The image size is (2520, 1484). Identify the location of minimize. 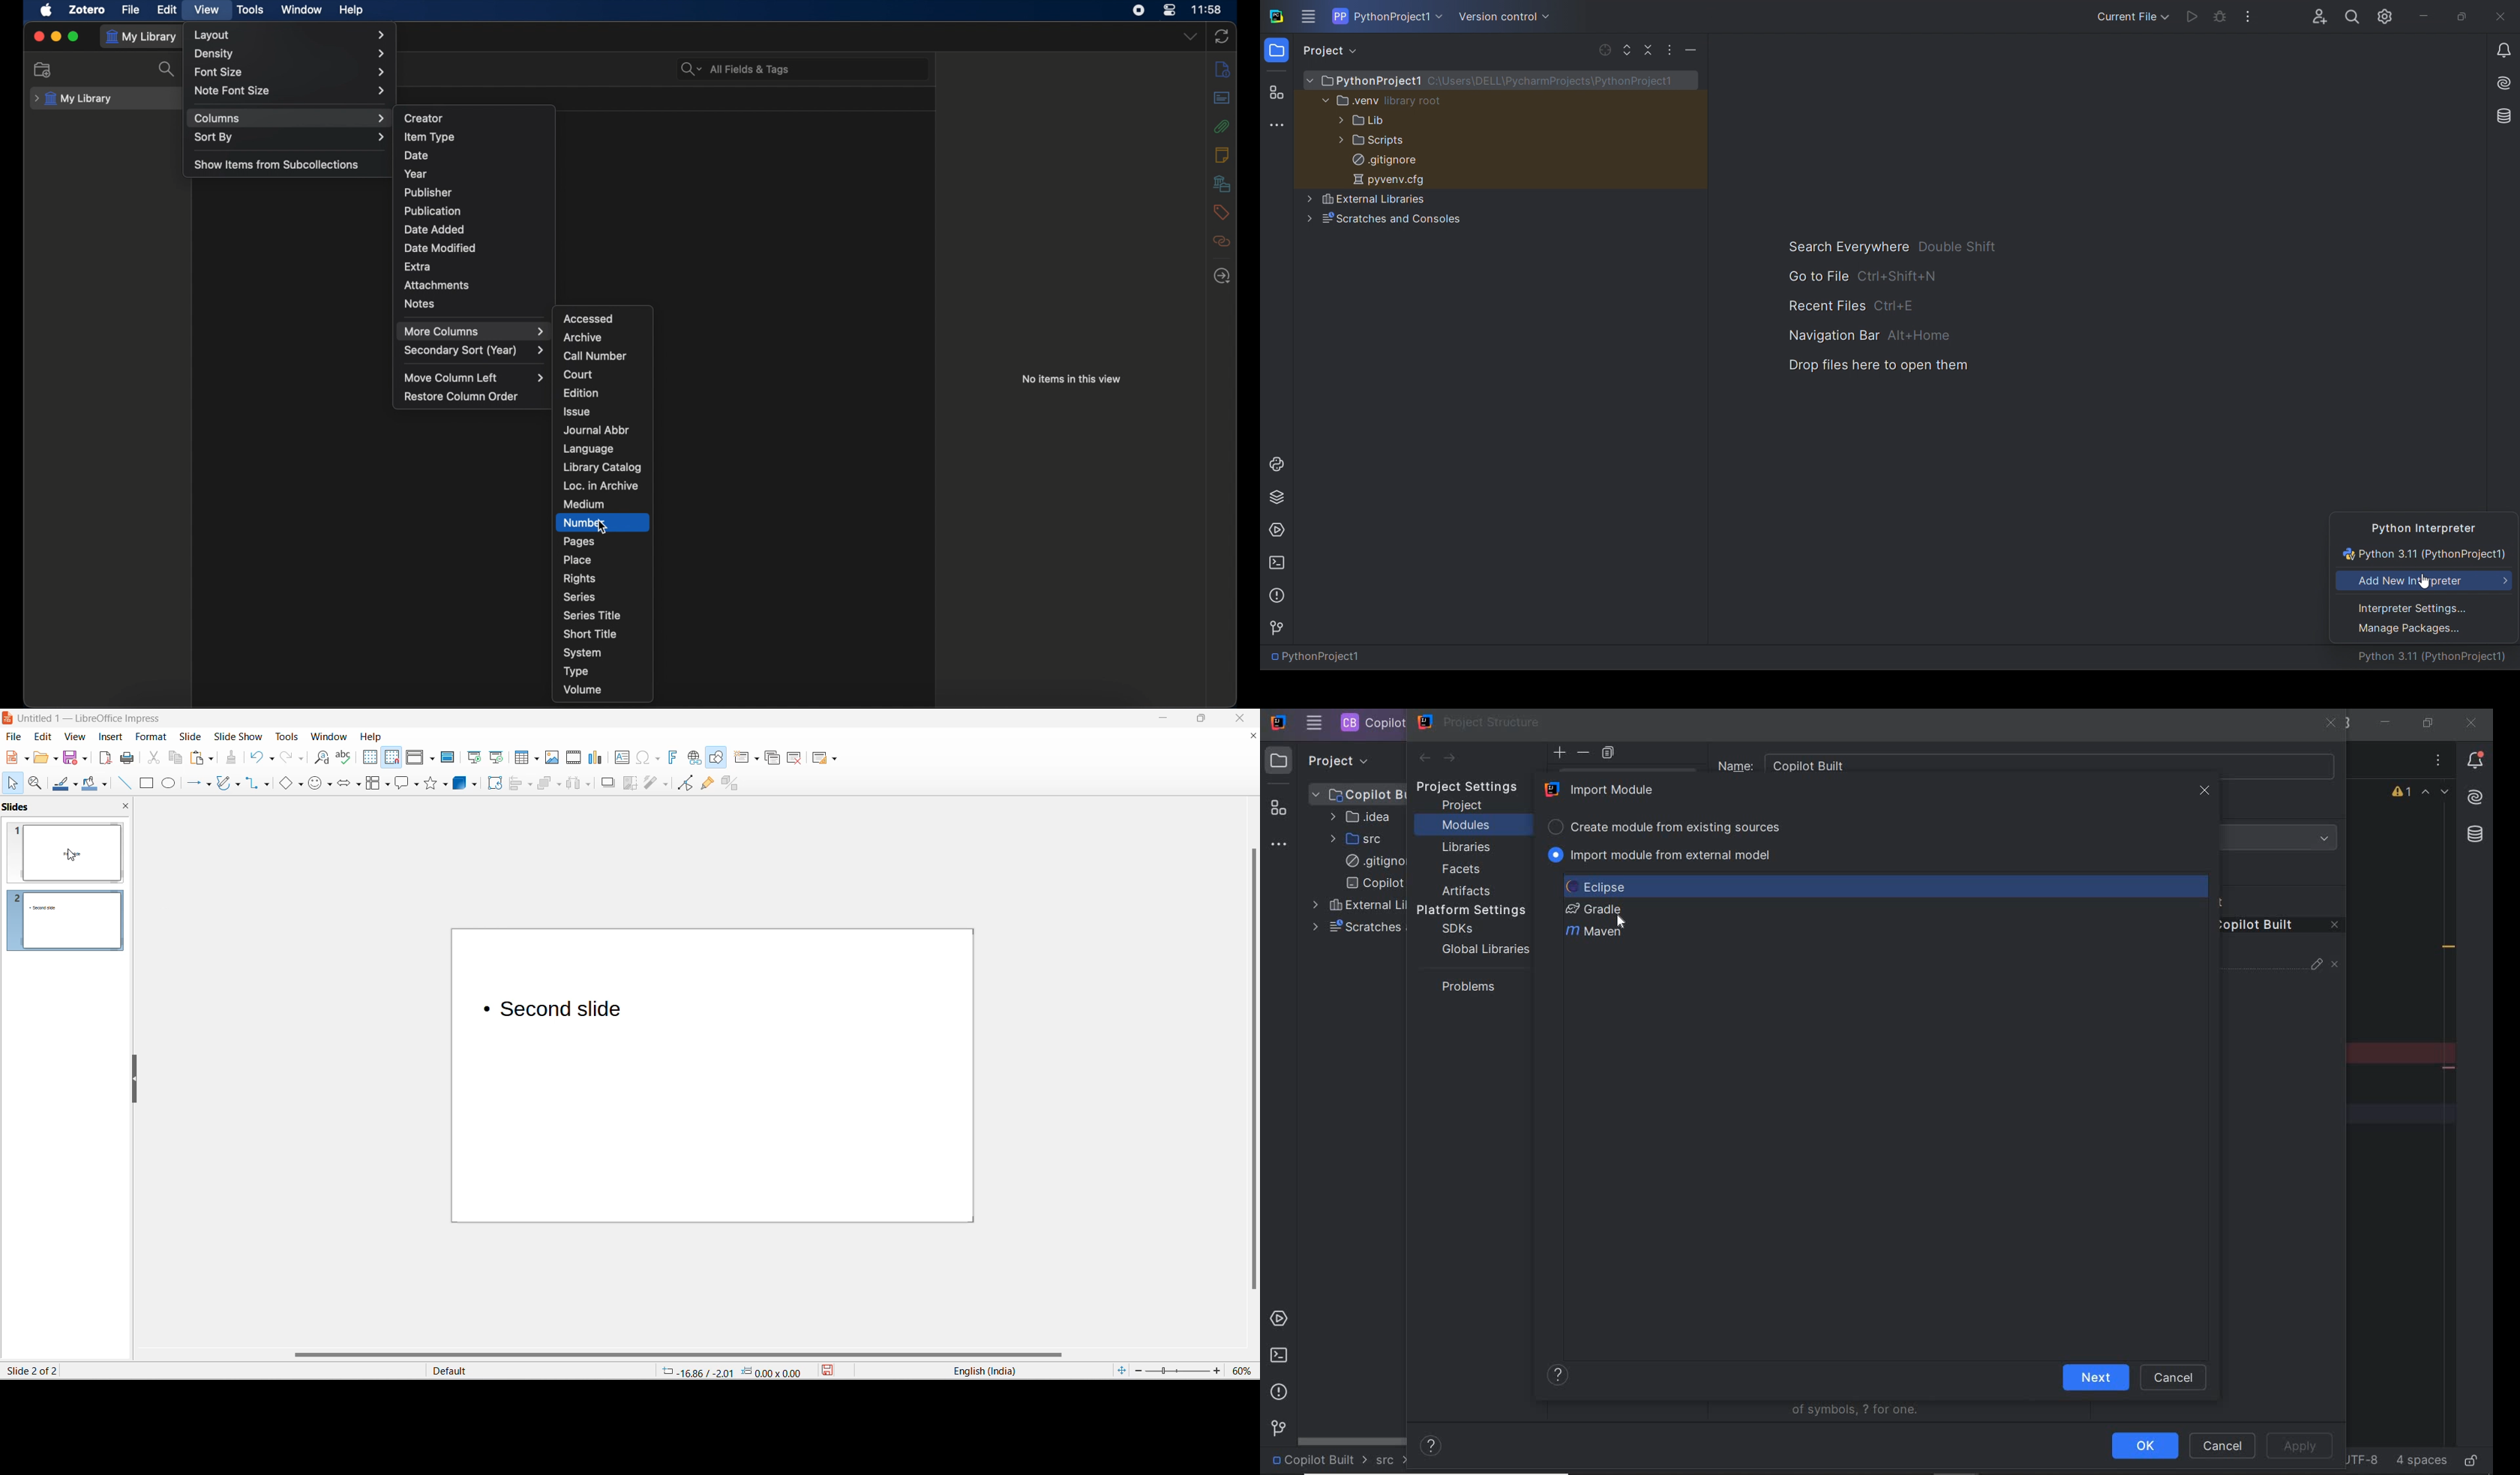
(2387, 723).